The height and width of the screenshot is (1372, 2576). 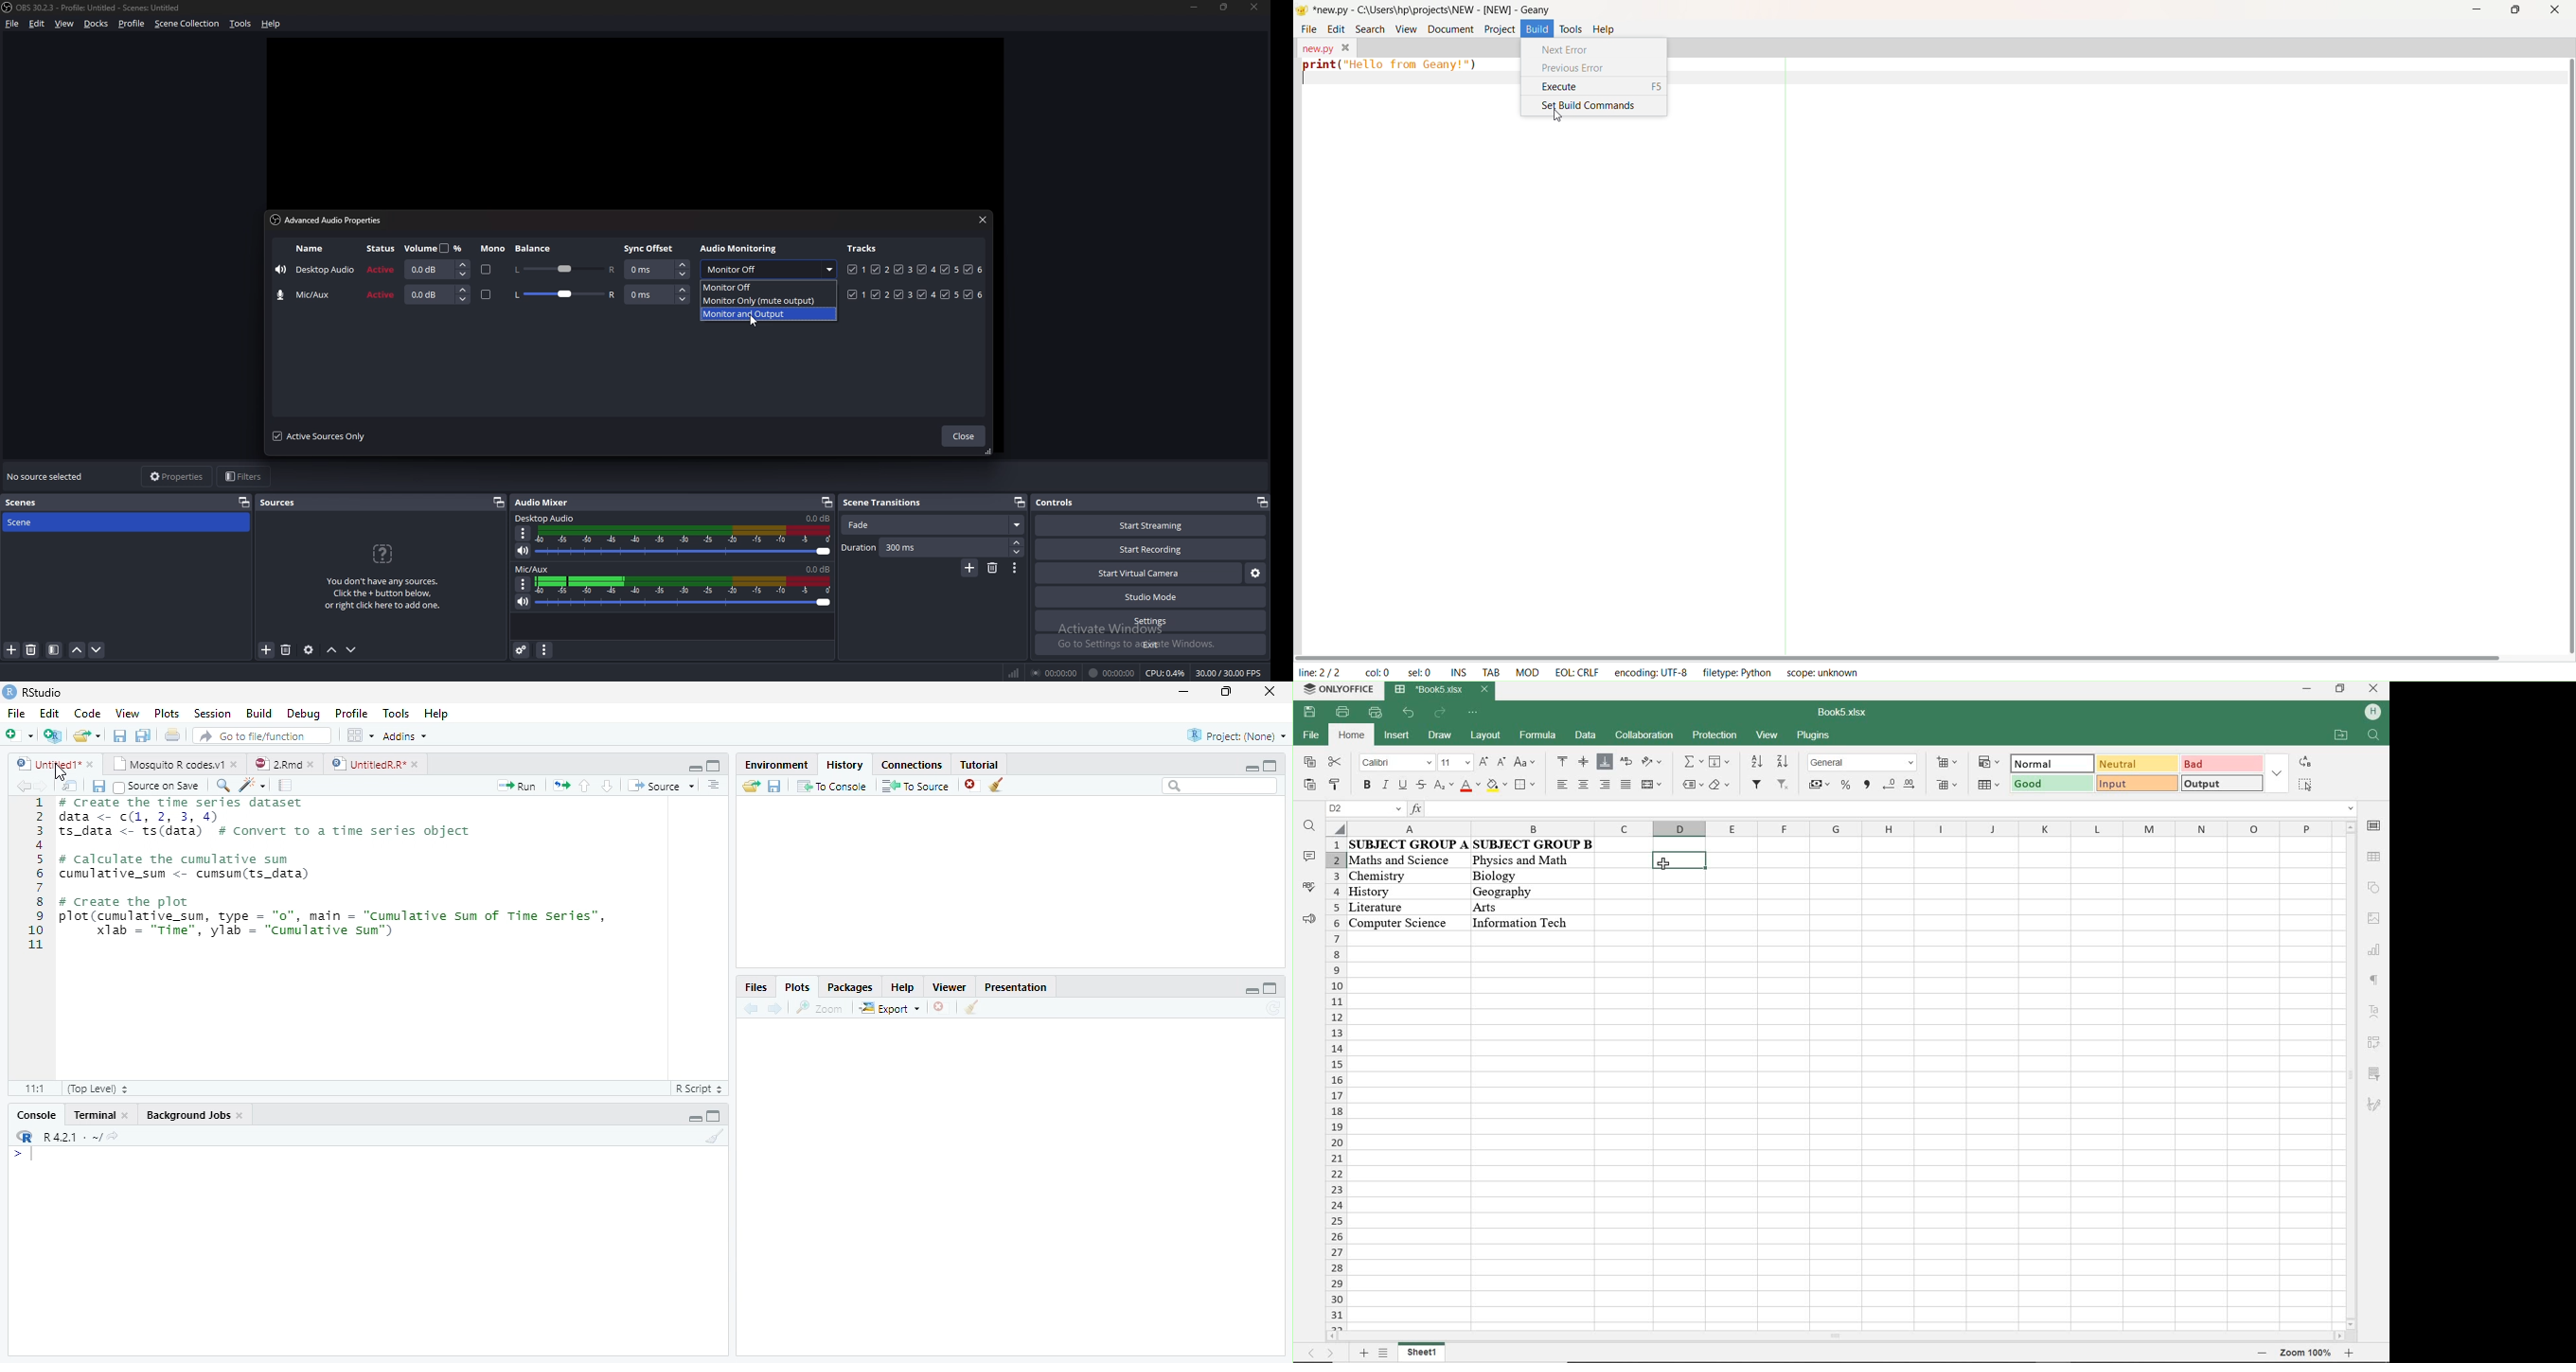 I want to click on search, so click(x=2374, y=738).